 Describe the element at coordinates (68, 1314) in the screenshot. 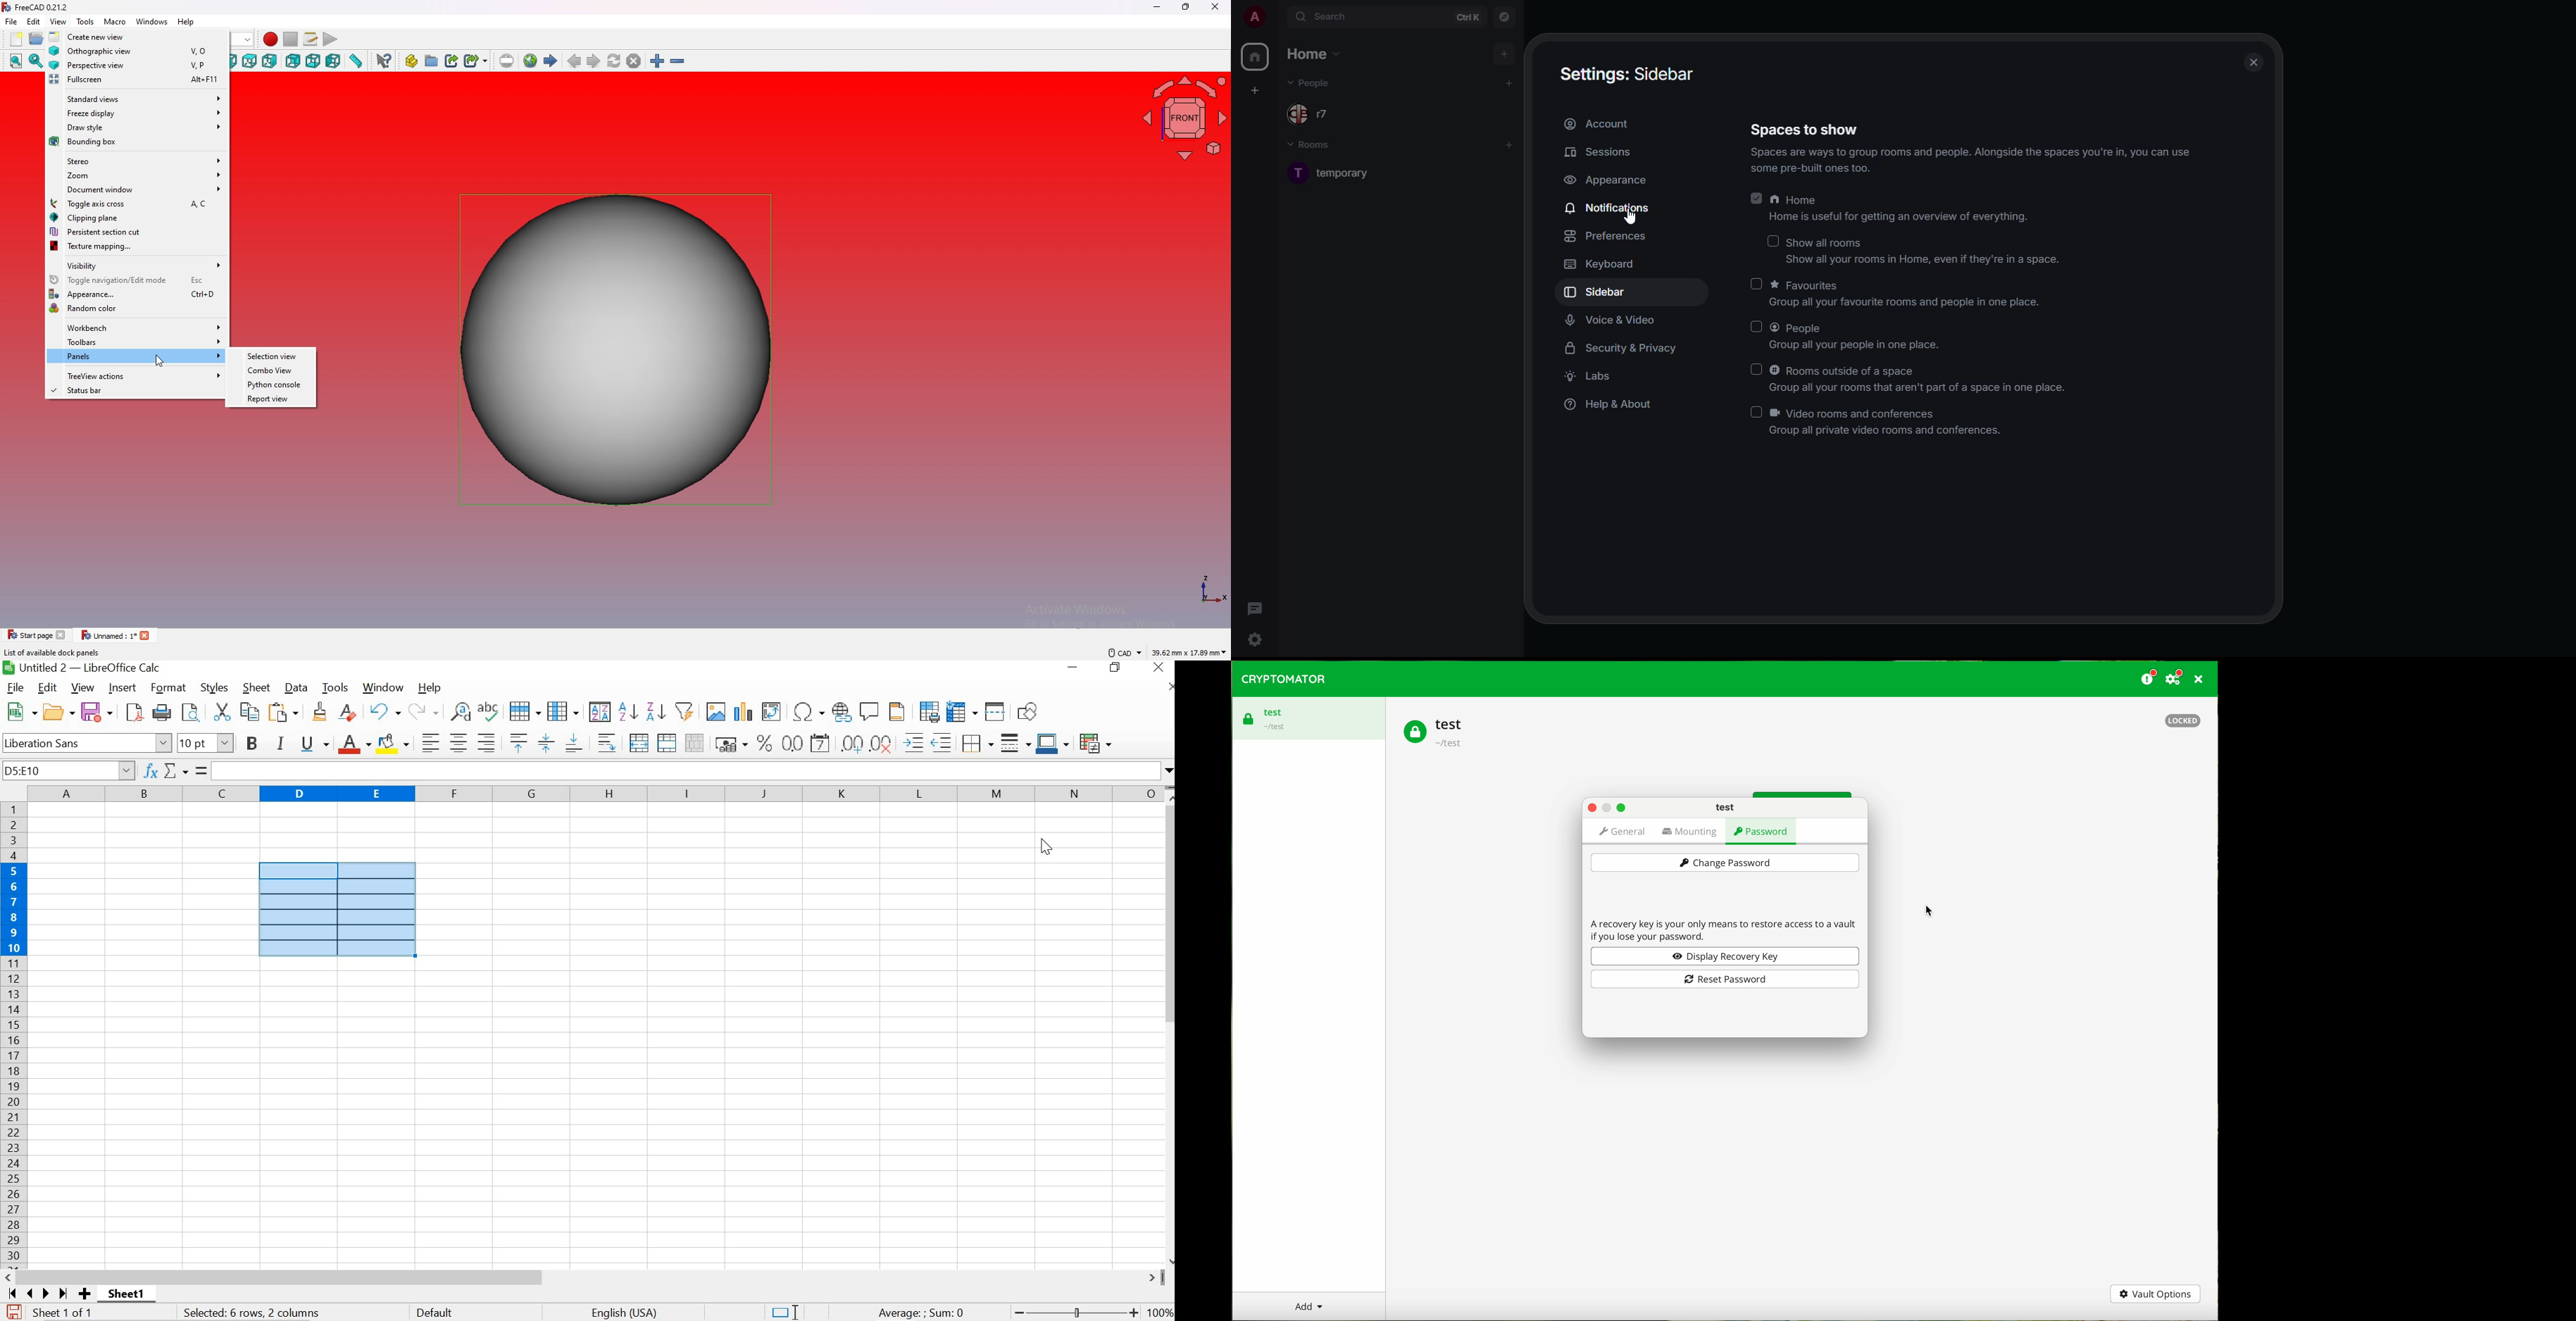

I see `SHEET 1 OF 1` at that location.